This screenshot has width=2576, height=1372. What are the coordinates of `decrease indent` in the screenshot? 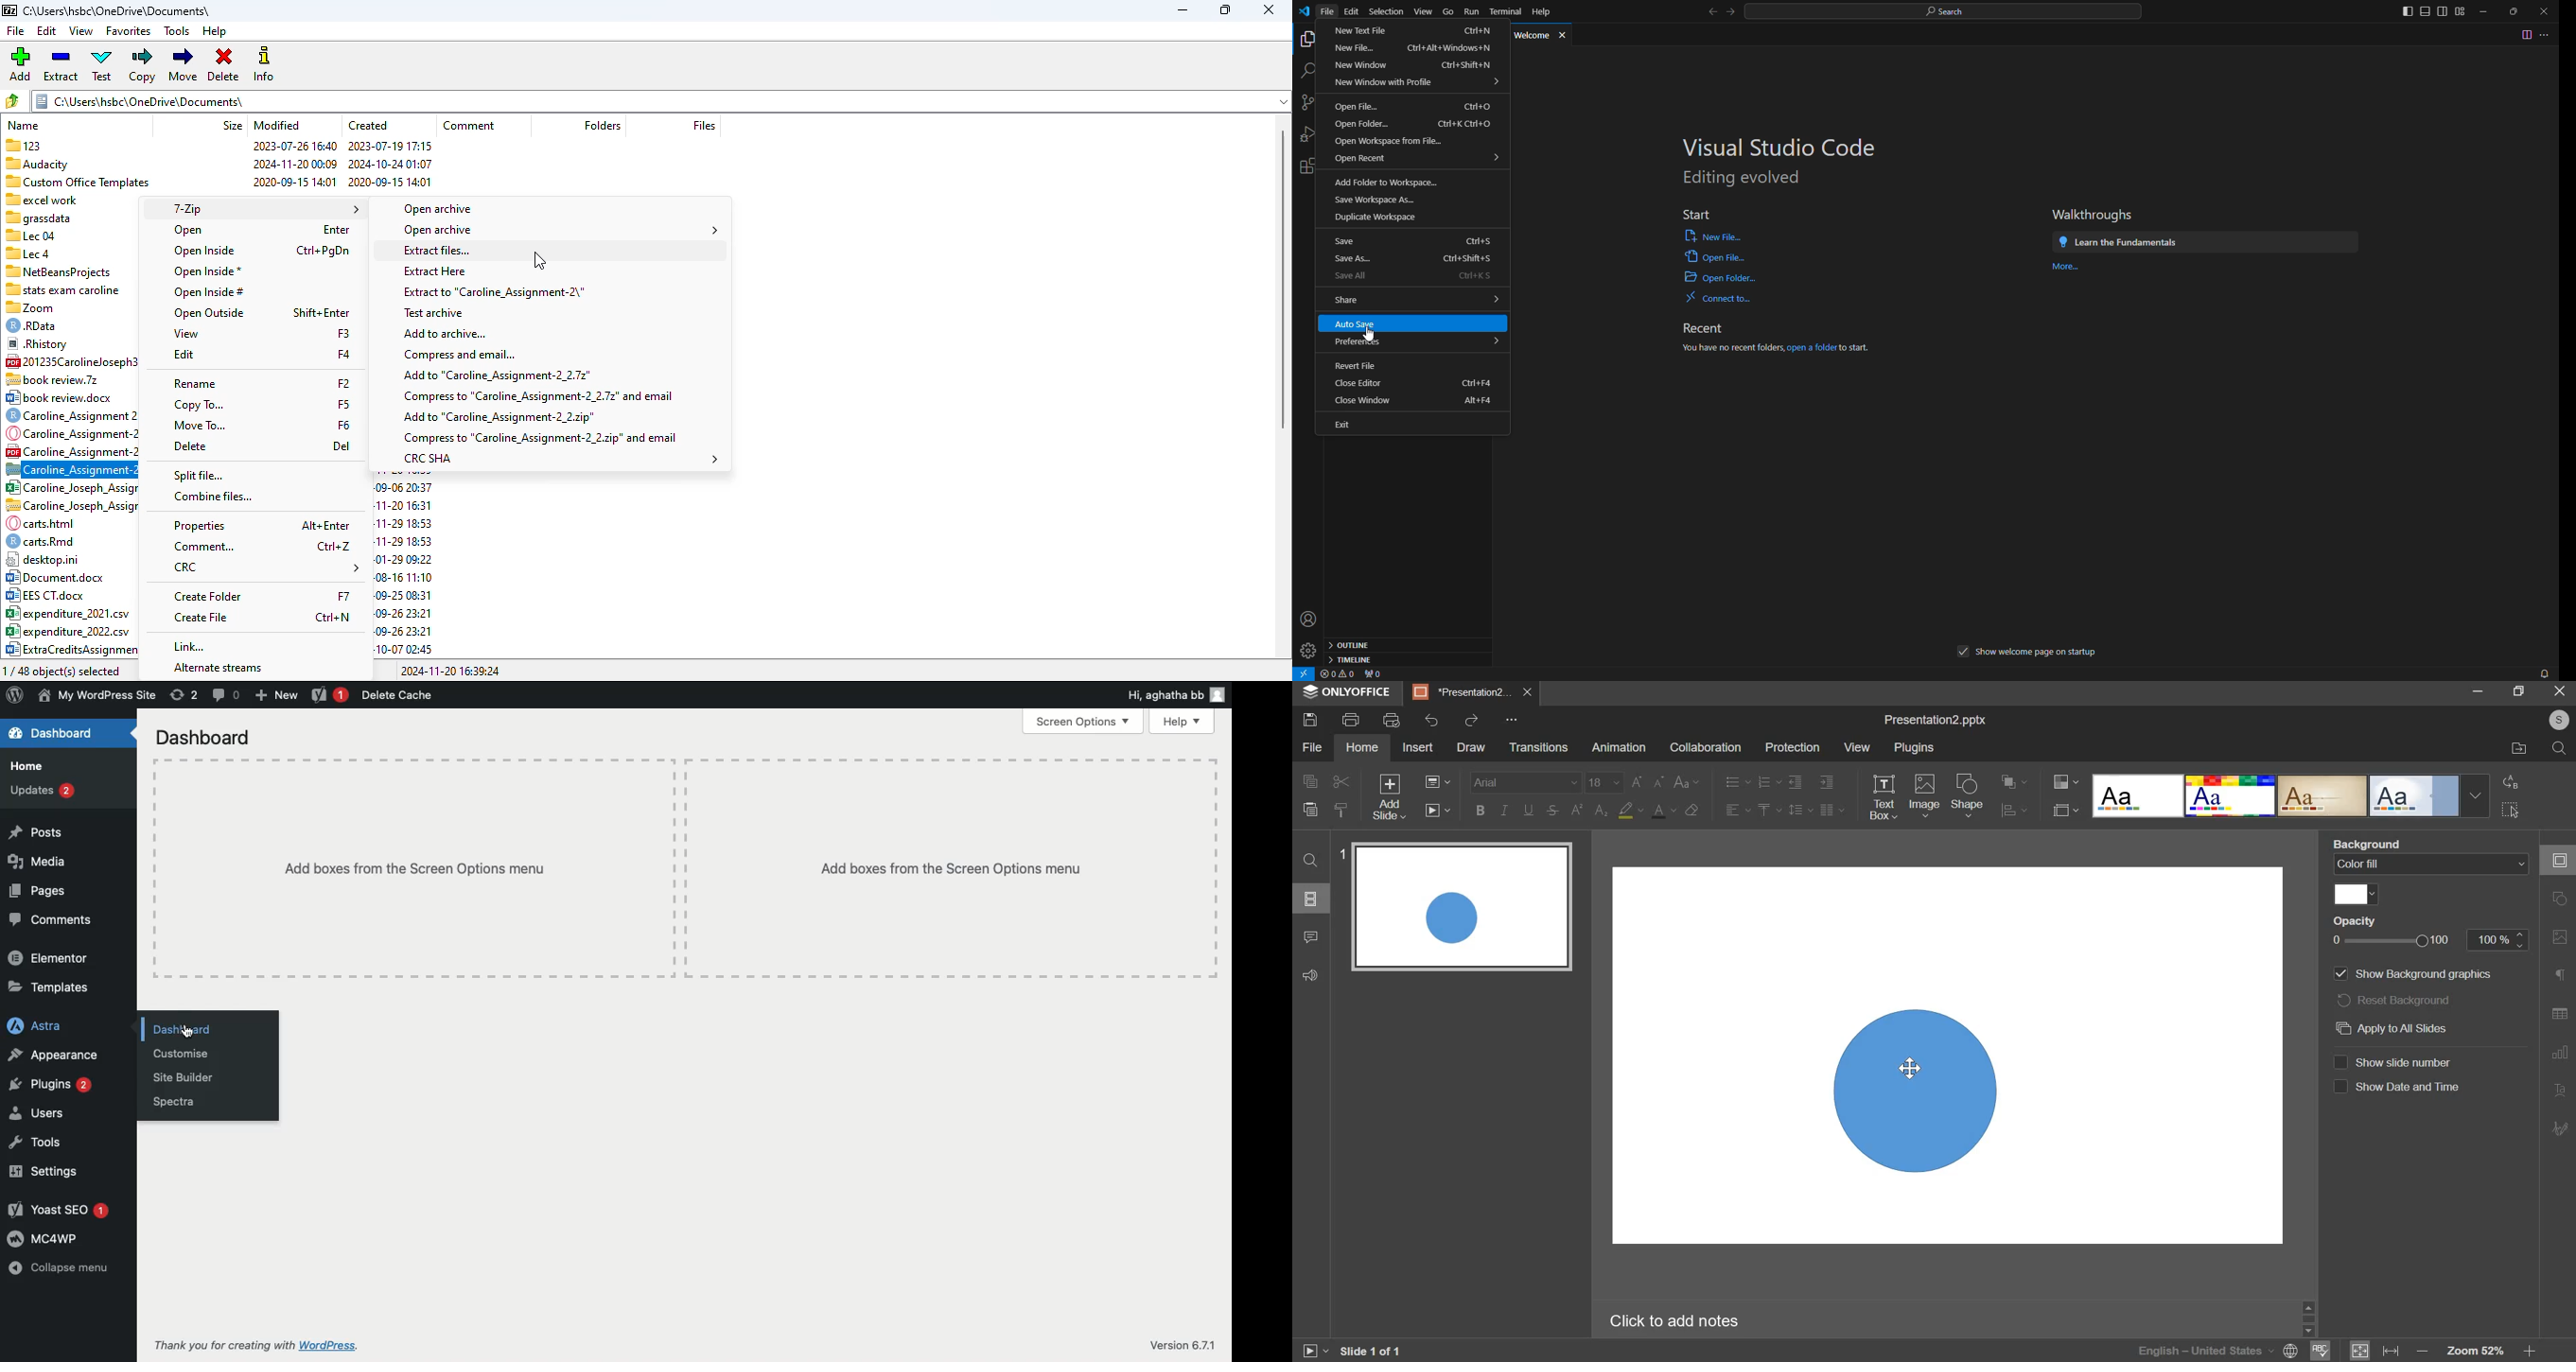 It's located at (1828, 782).